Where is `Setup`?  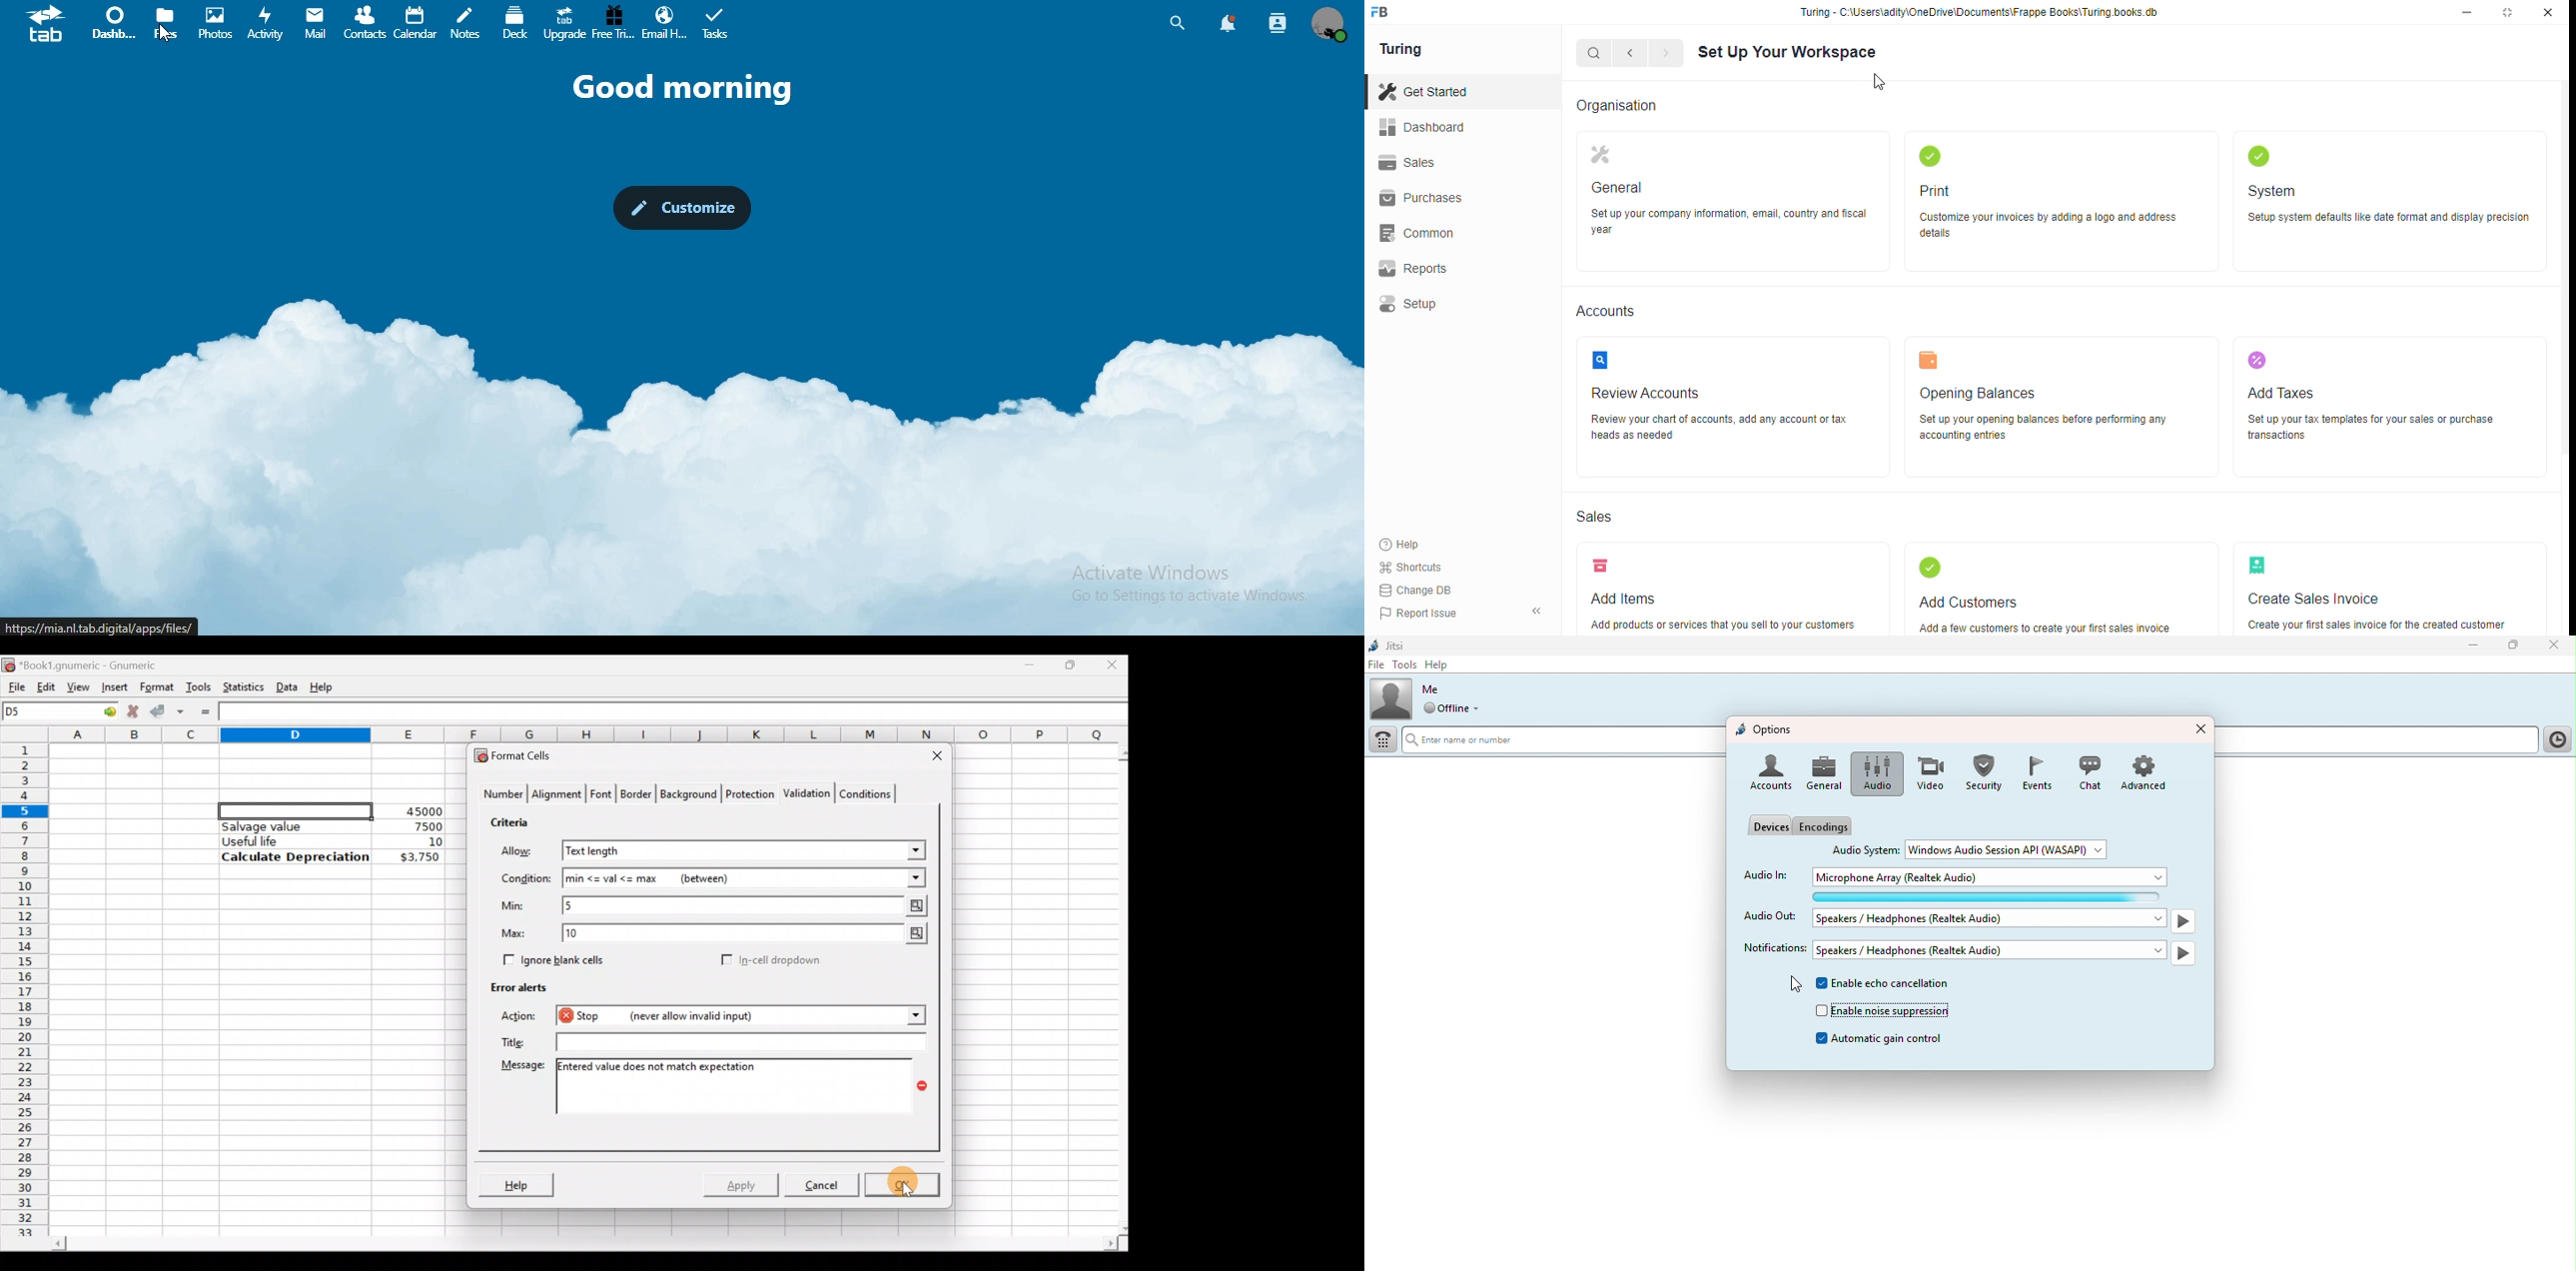
Setup is located at coordinates (1460, 301).